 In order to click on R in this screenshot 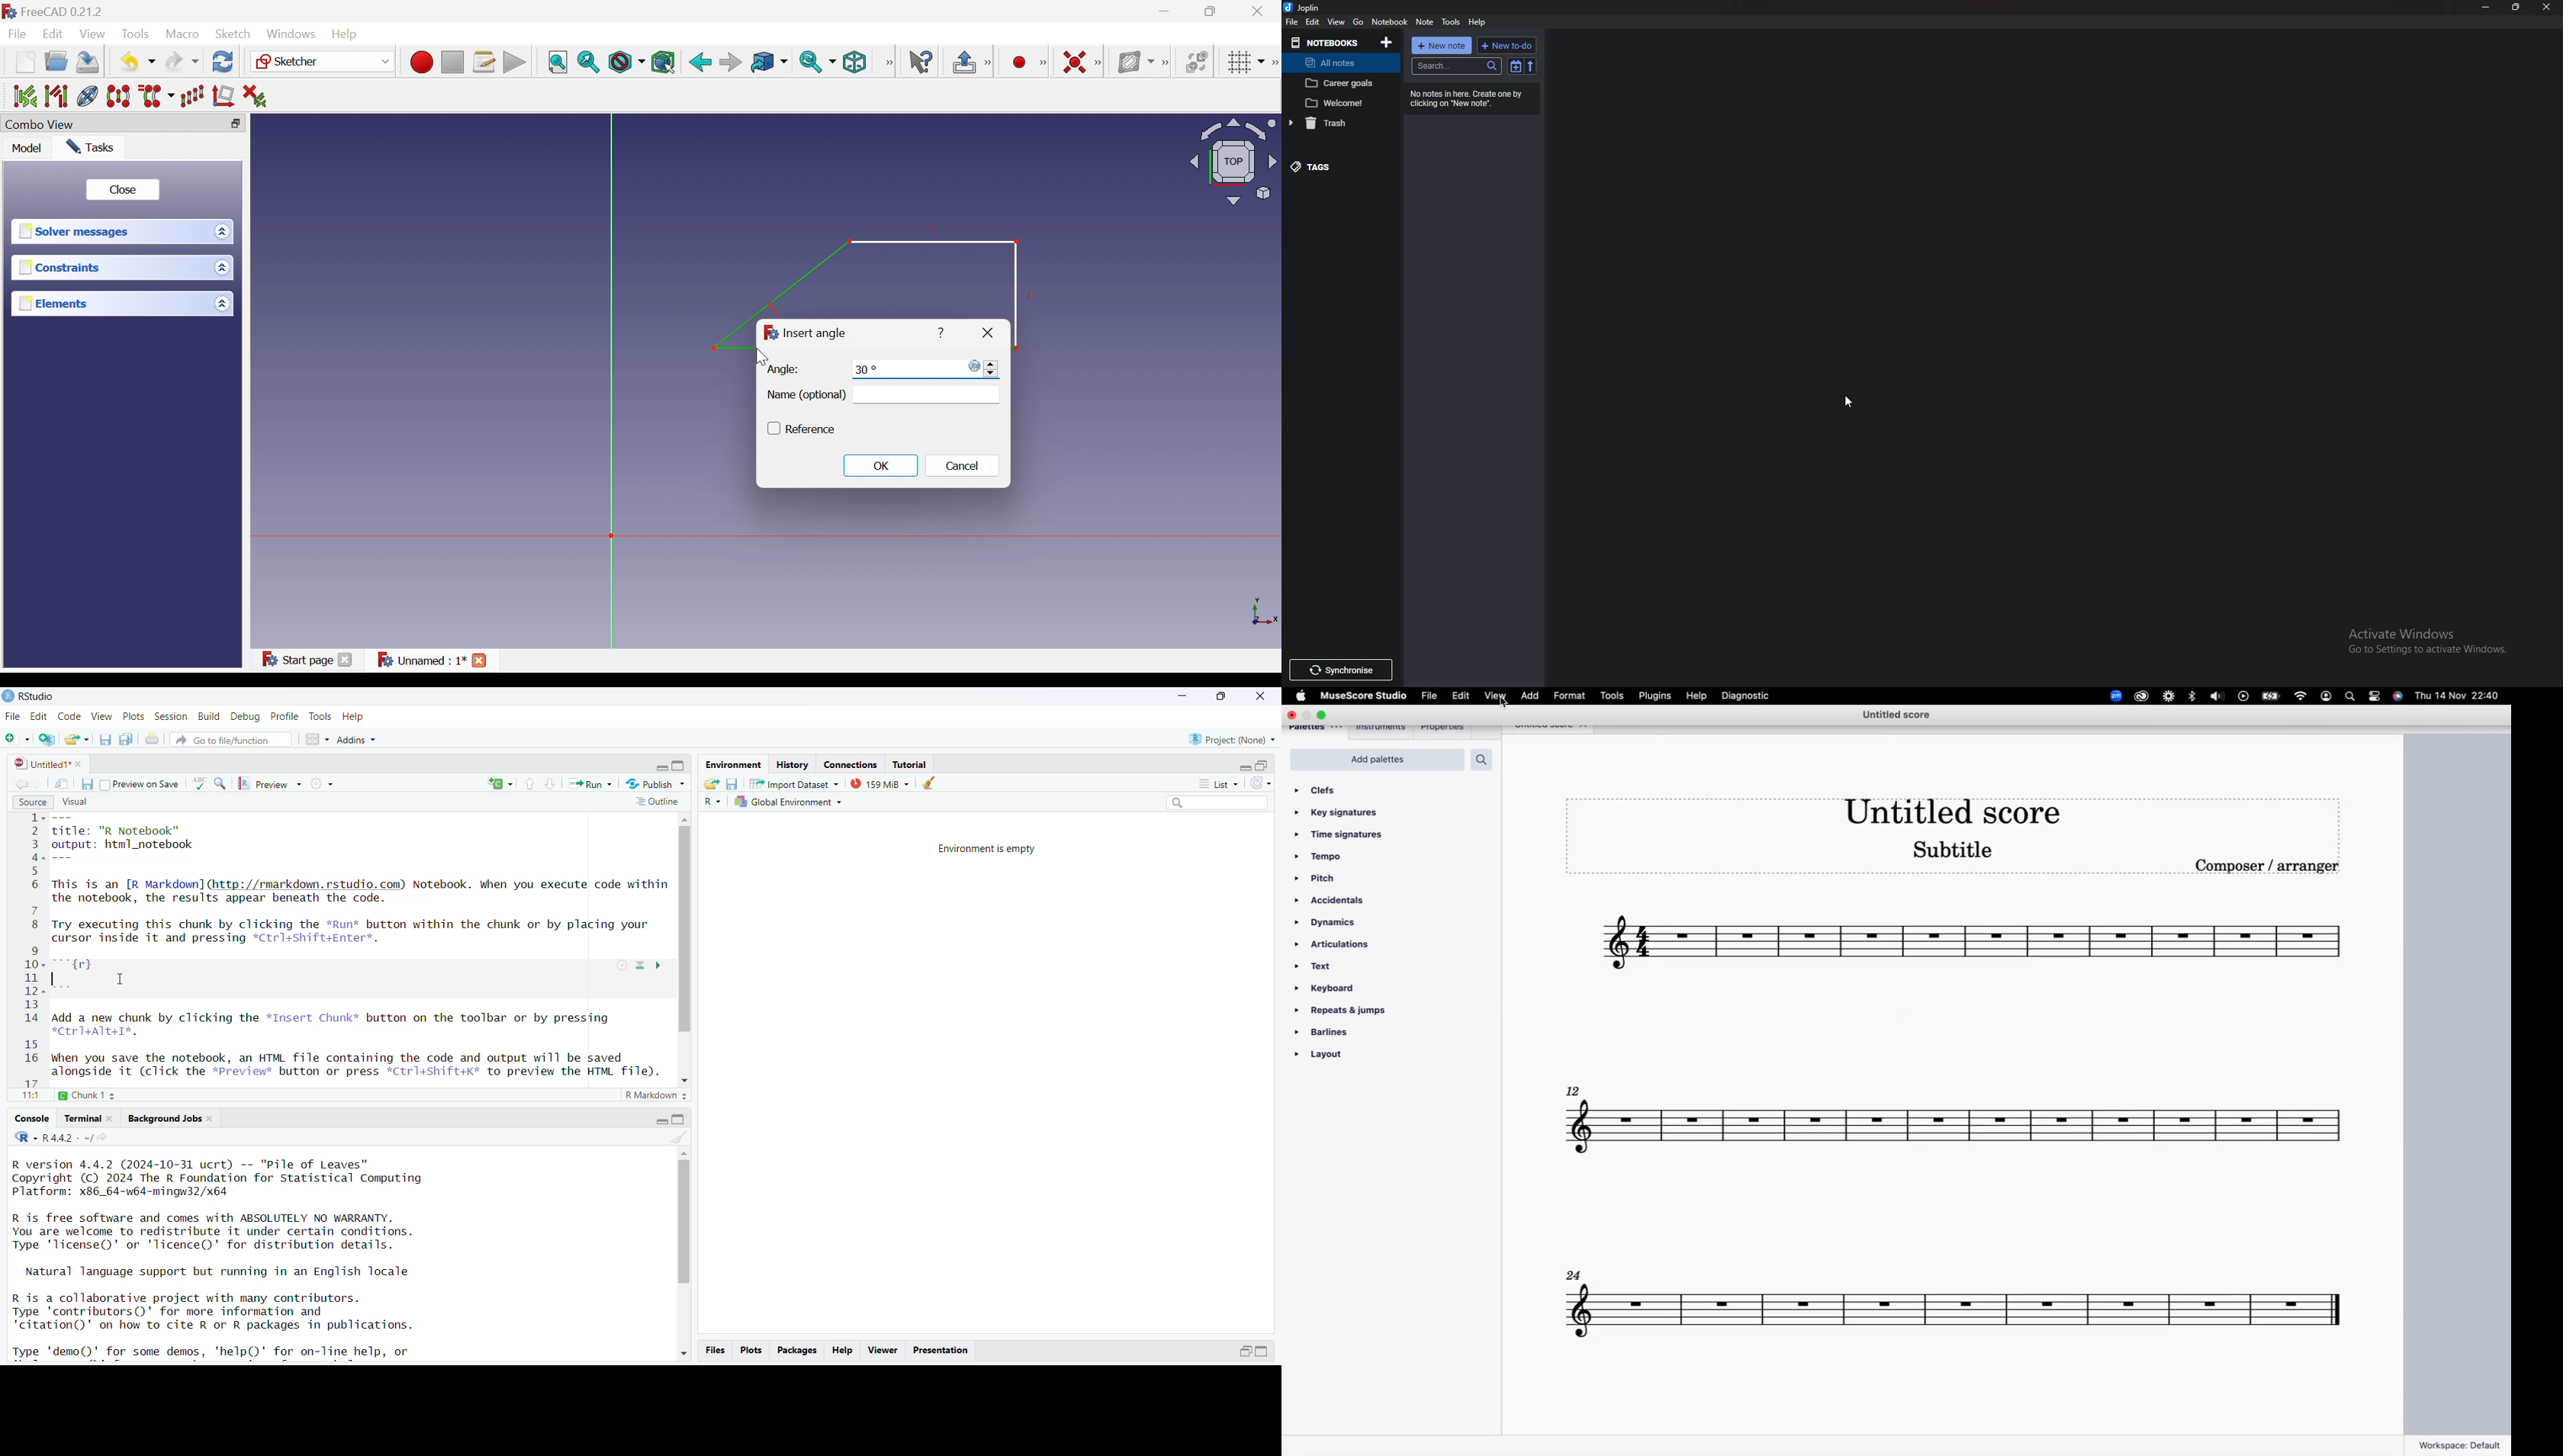, I will do `click(710, 803)`.